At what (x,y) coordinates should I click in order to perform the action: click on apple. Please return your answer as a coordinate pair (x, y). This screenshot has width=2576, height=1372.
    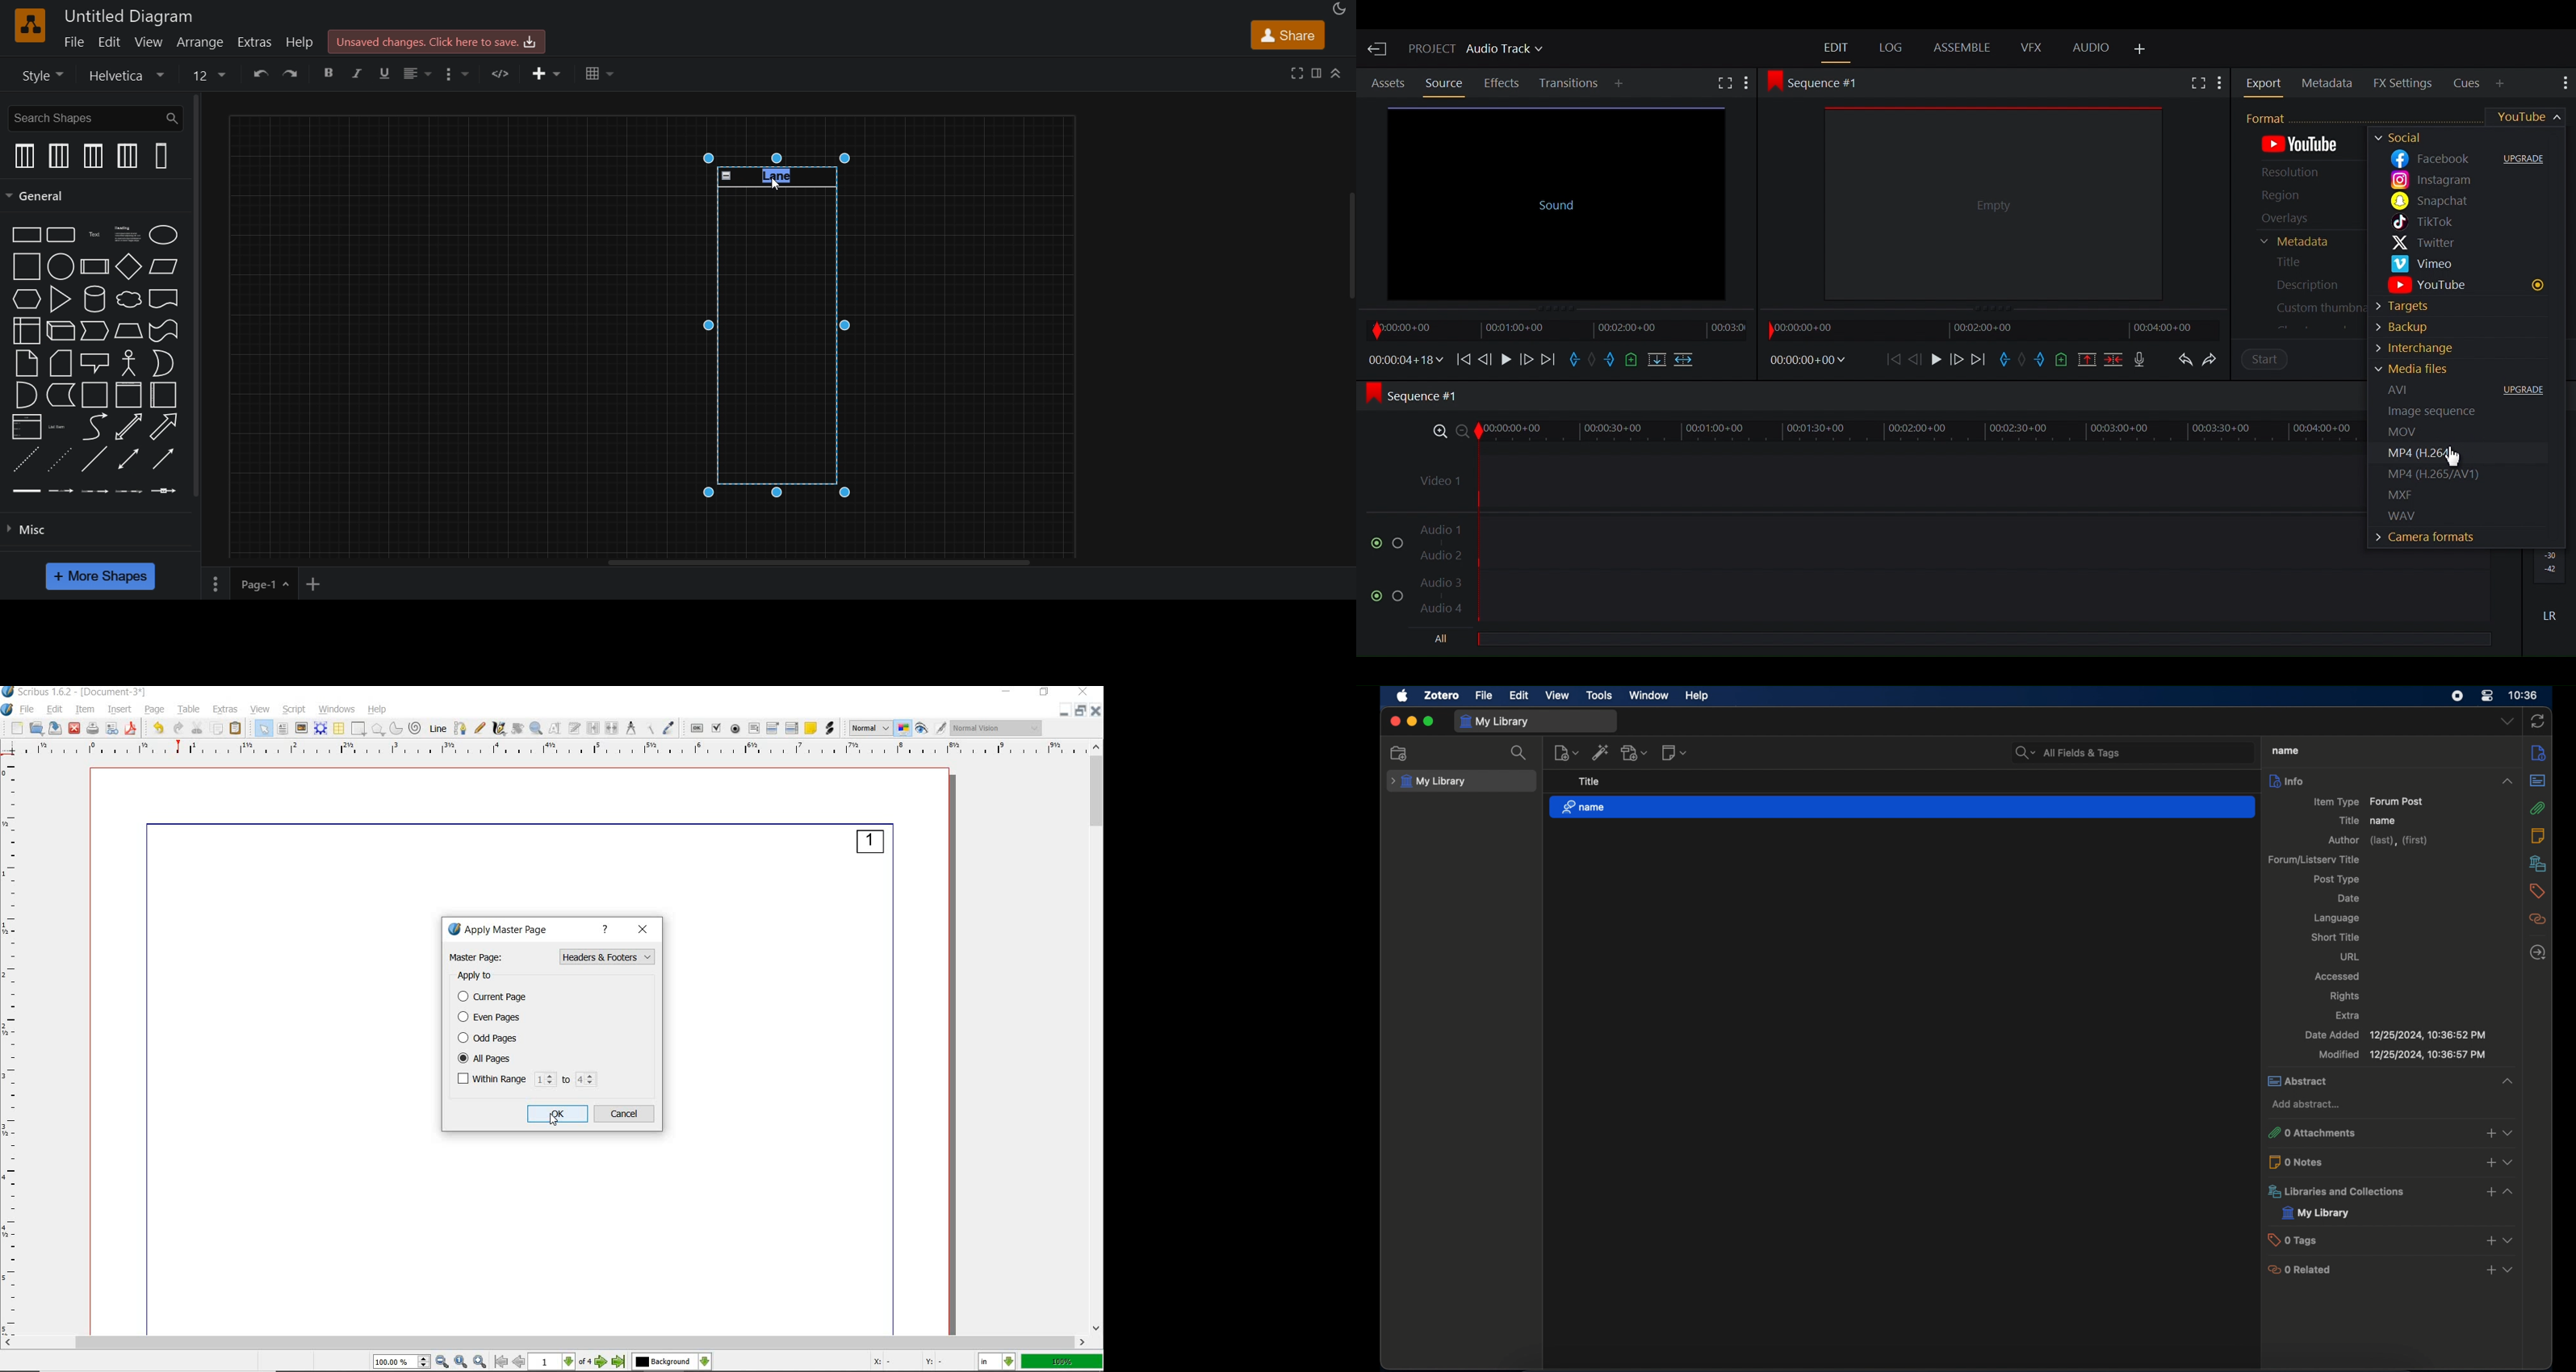
    Looking at the image, I should click on (1401, 696).